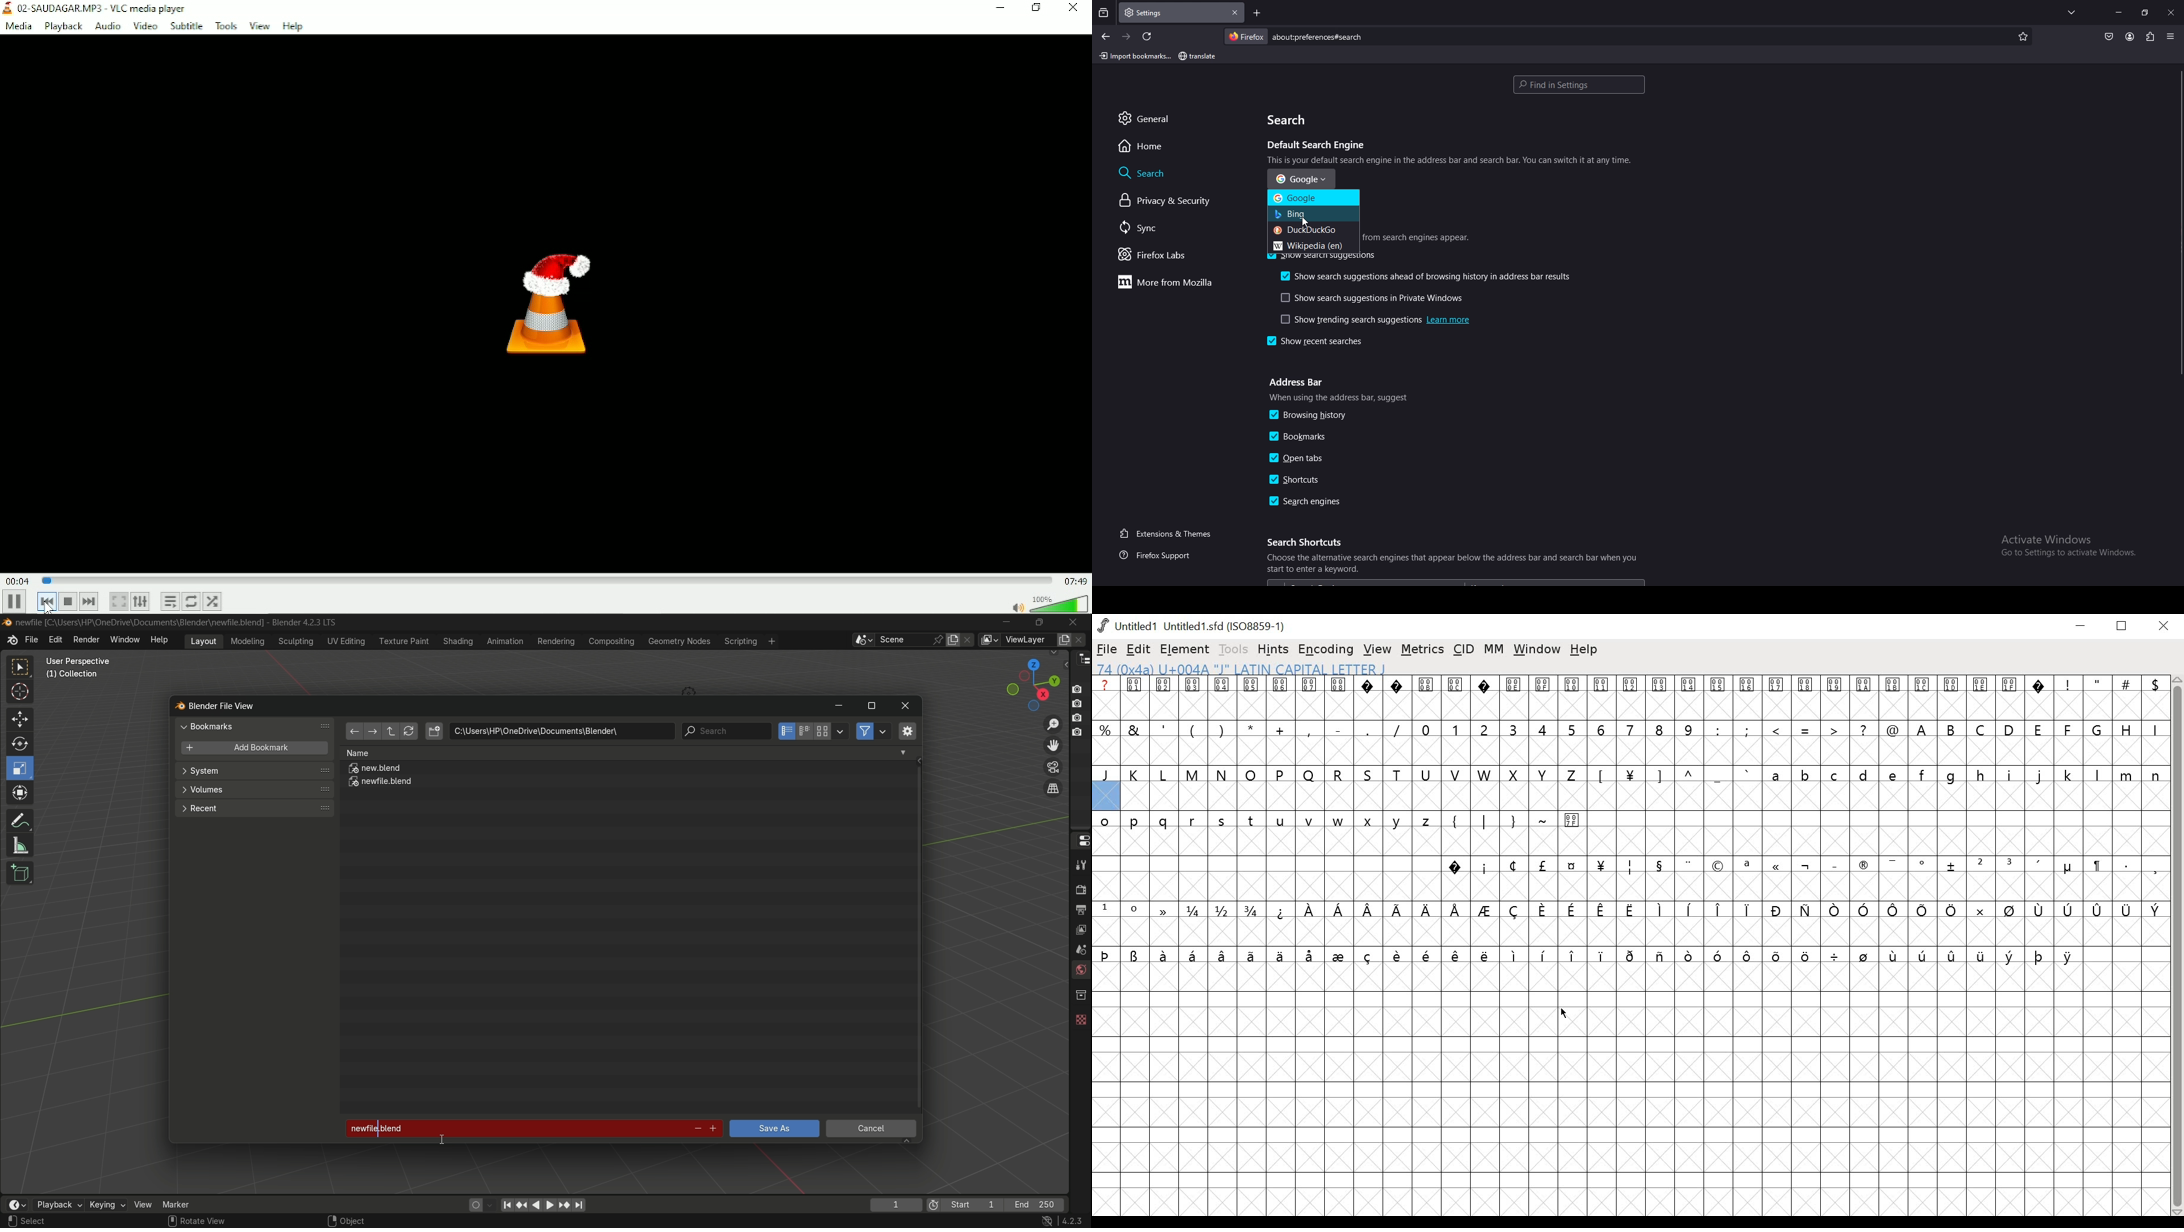  Describe the element at coordinates (1170, 229) in the screenshot. I see `sync` at that location.